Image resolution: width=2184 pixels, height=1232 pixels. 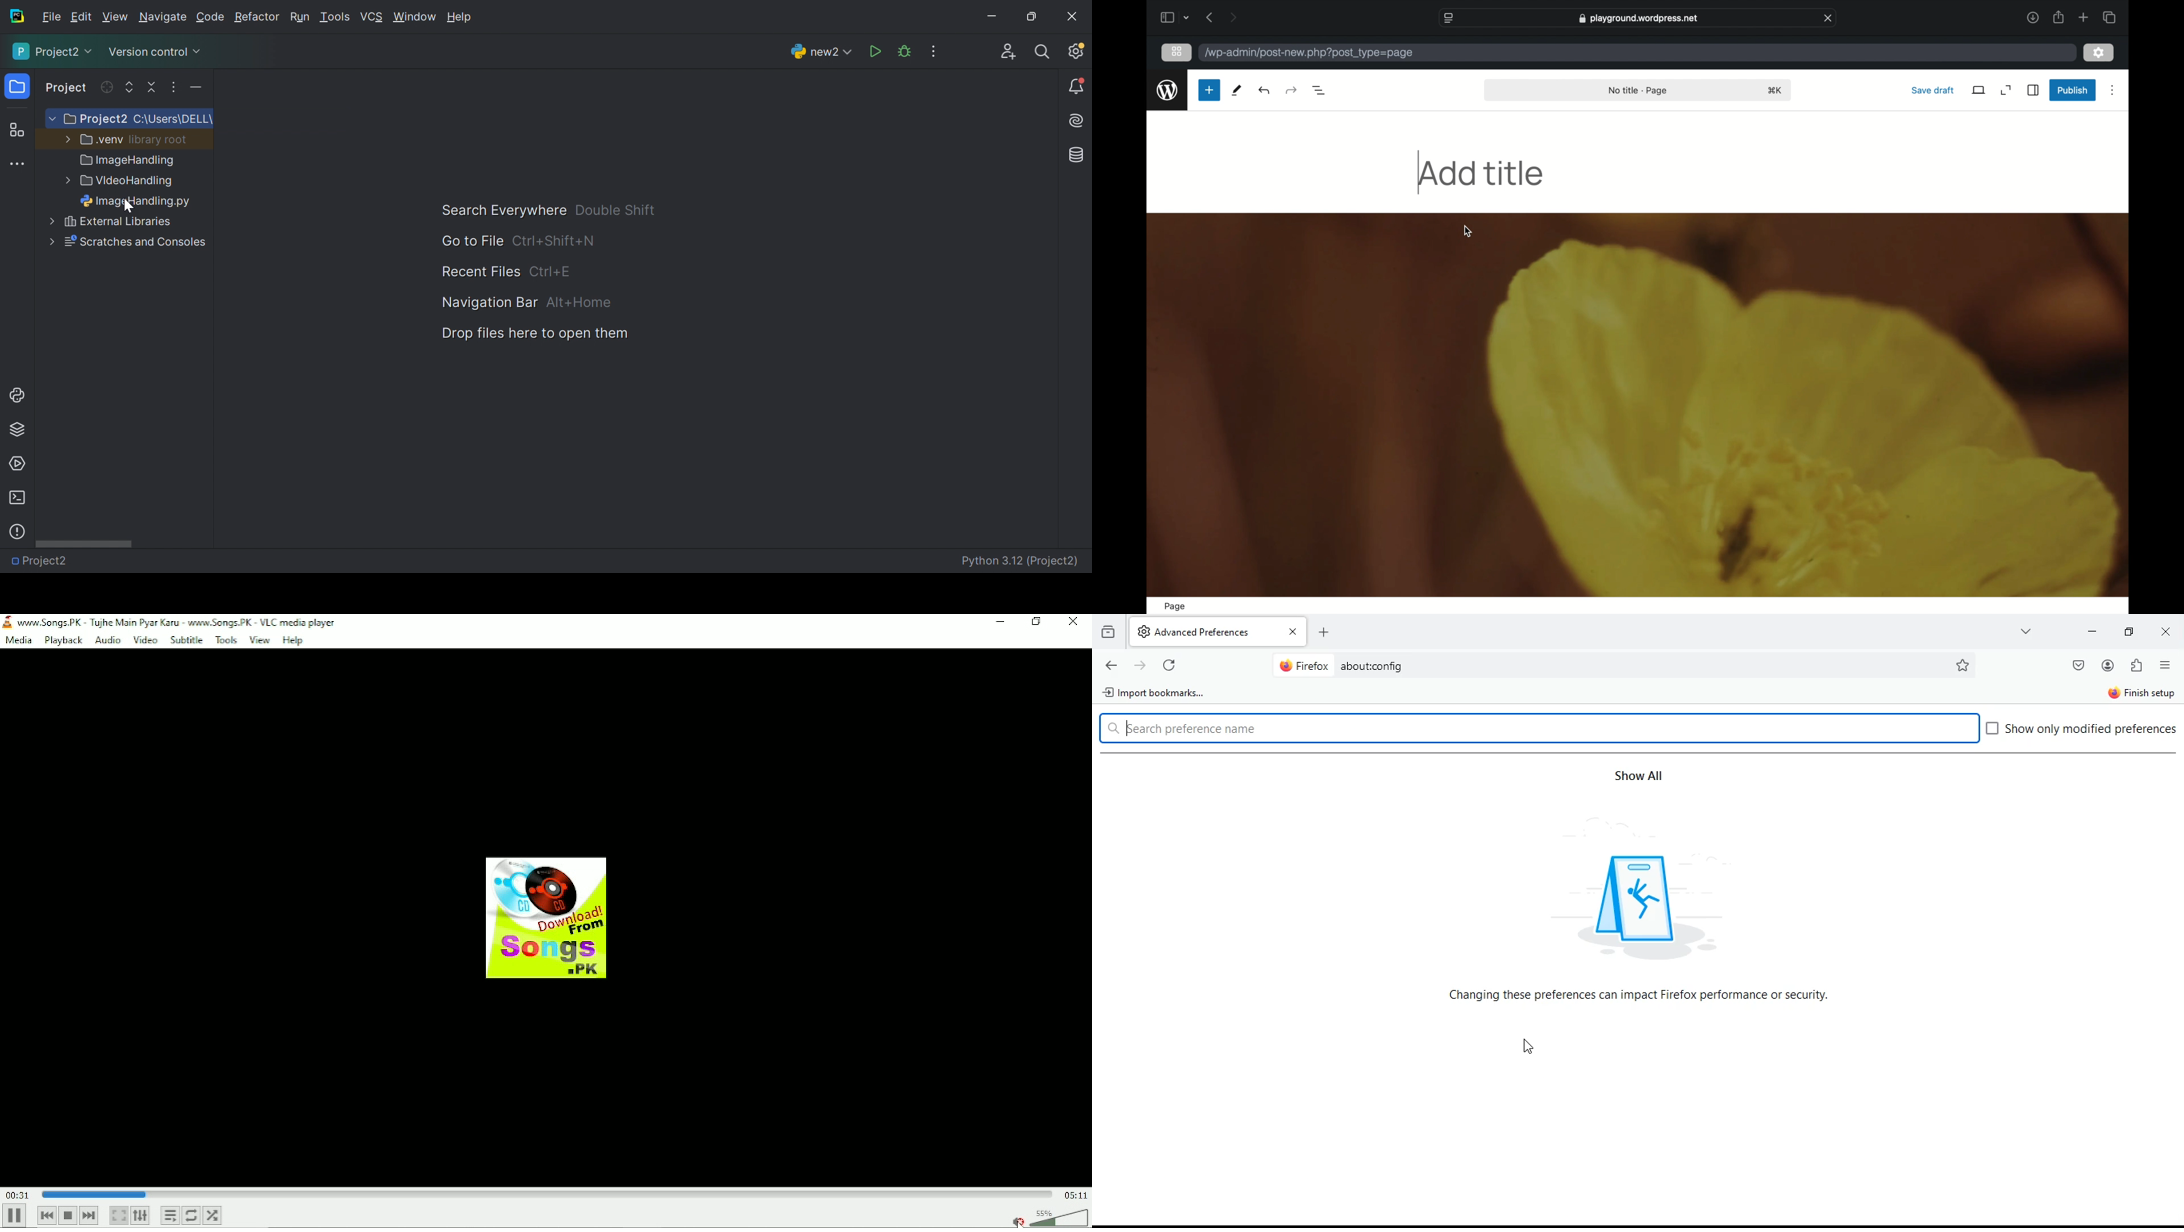 What do you see at coordinates (53, 51) in the screenshot?
I see `Project2` at bounding box center [53, 51].